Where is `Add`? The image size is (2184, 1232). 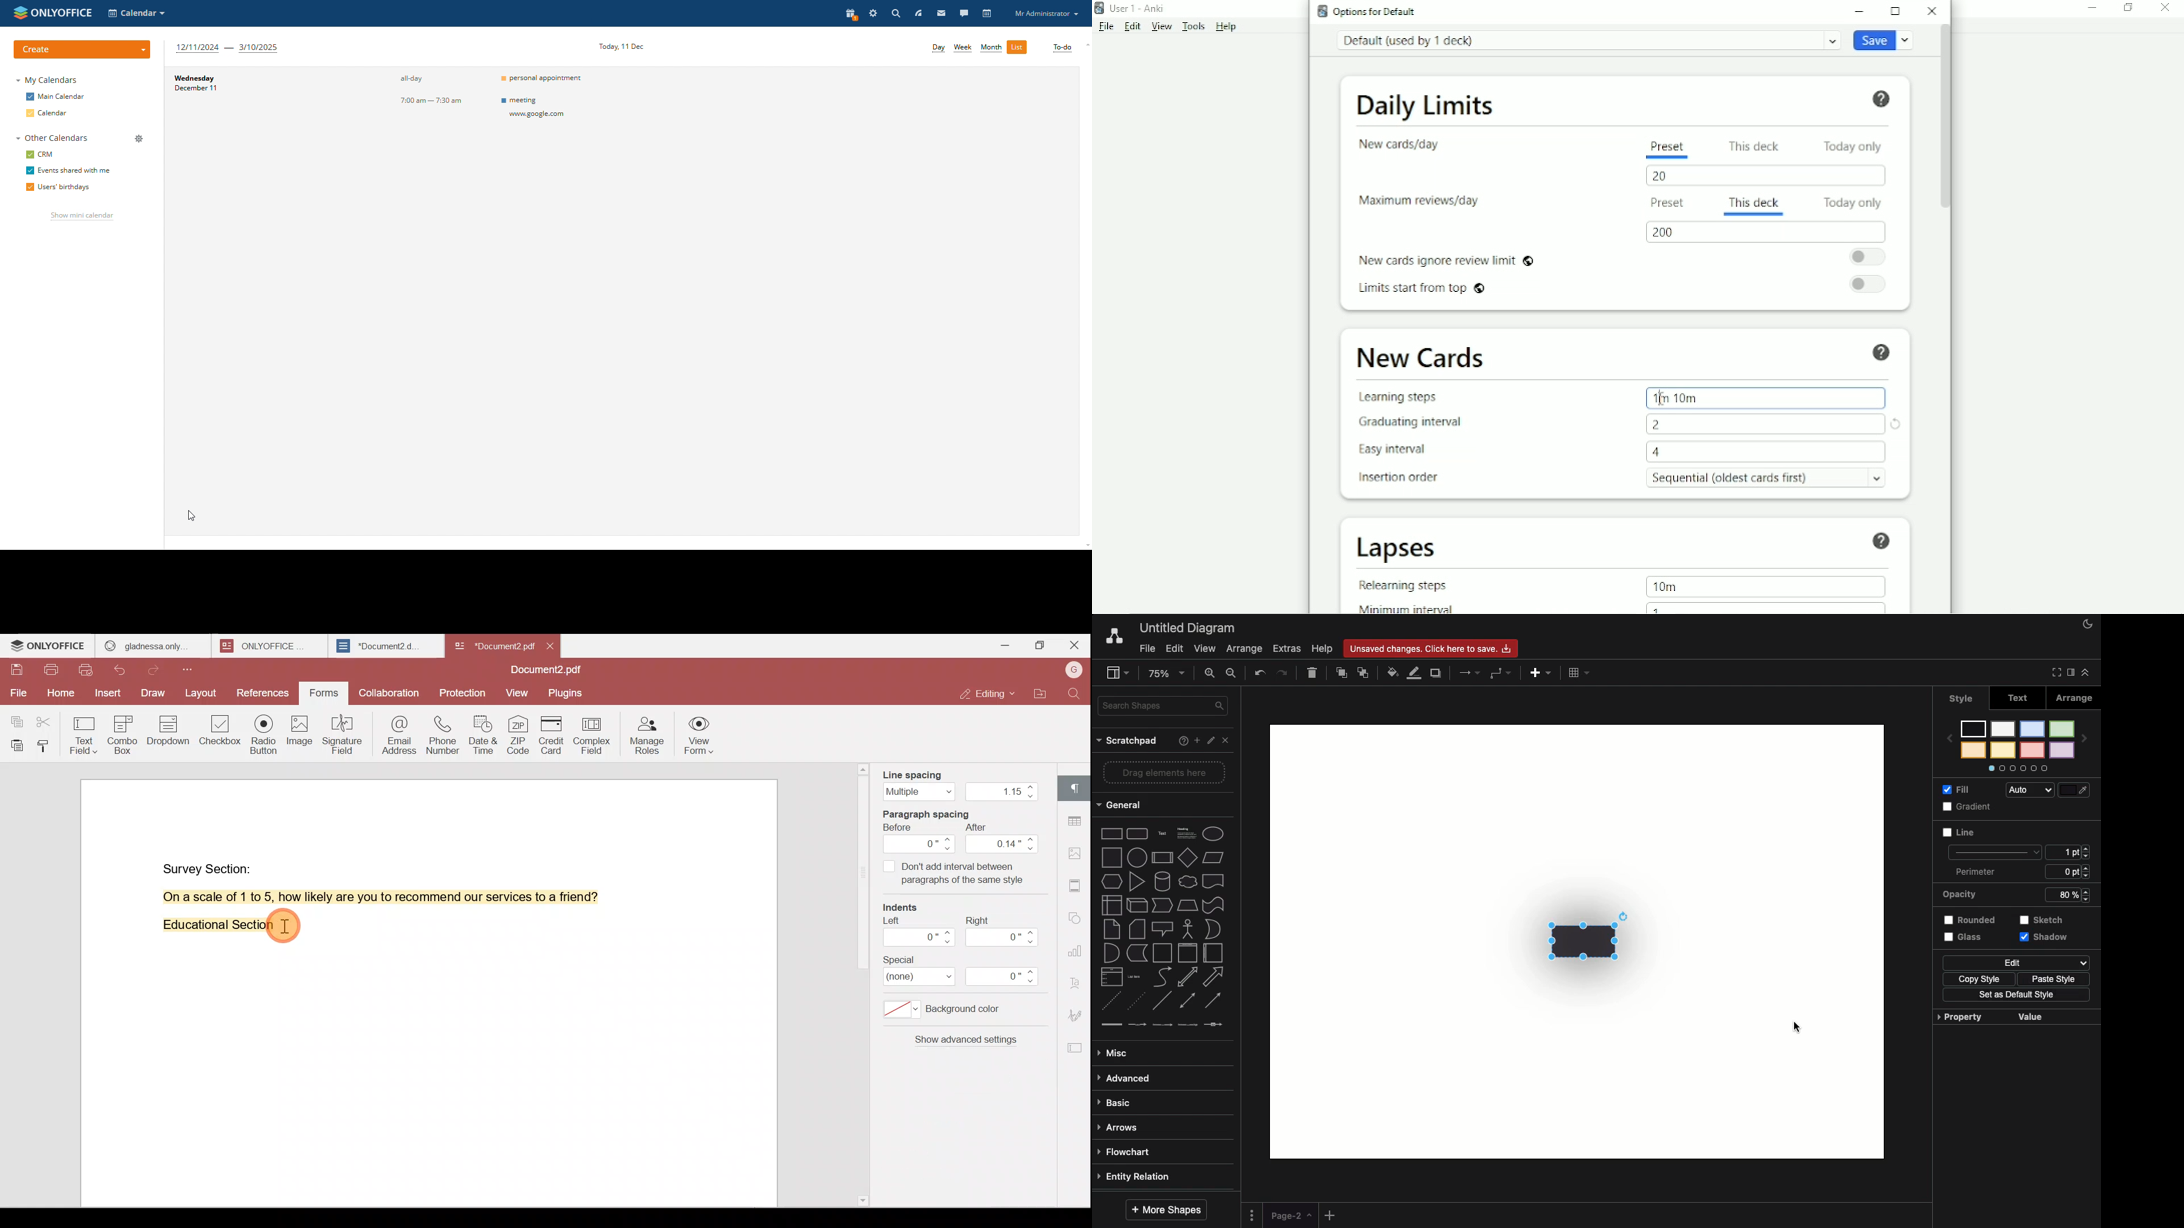 Add is located at coordinates (1196, 740).